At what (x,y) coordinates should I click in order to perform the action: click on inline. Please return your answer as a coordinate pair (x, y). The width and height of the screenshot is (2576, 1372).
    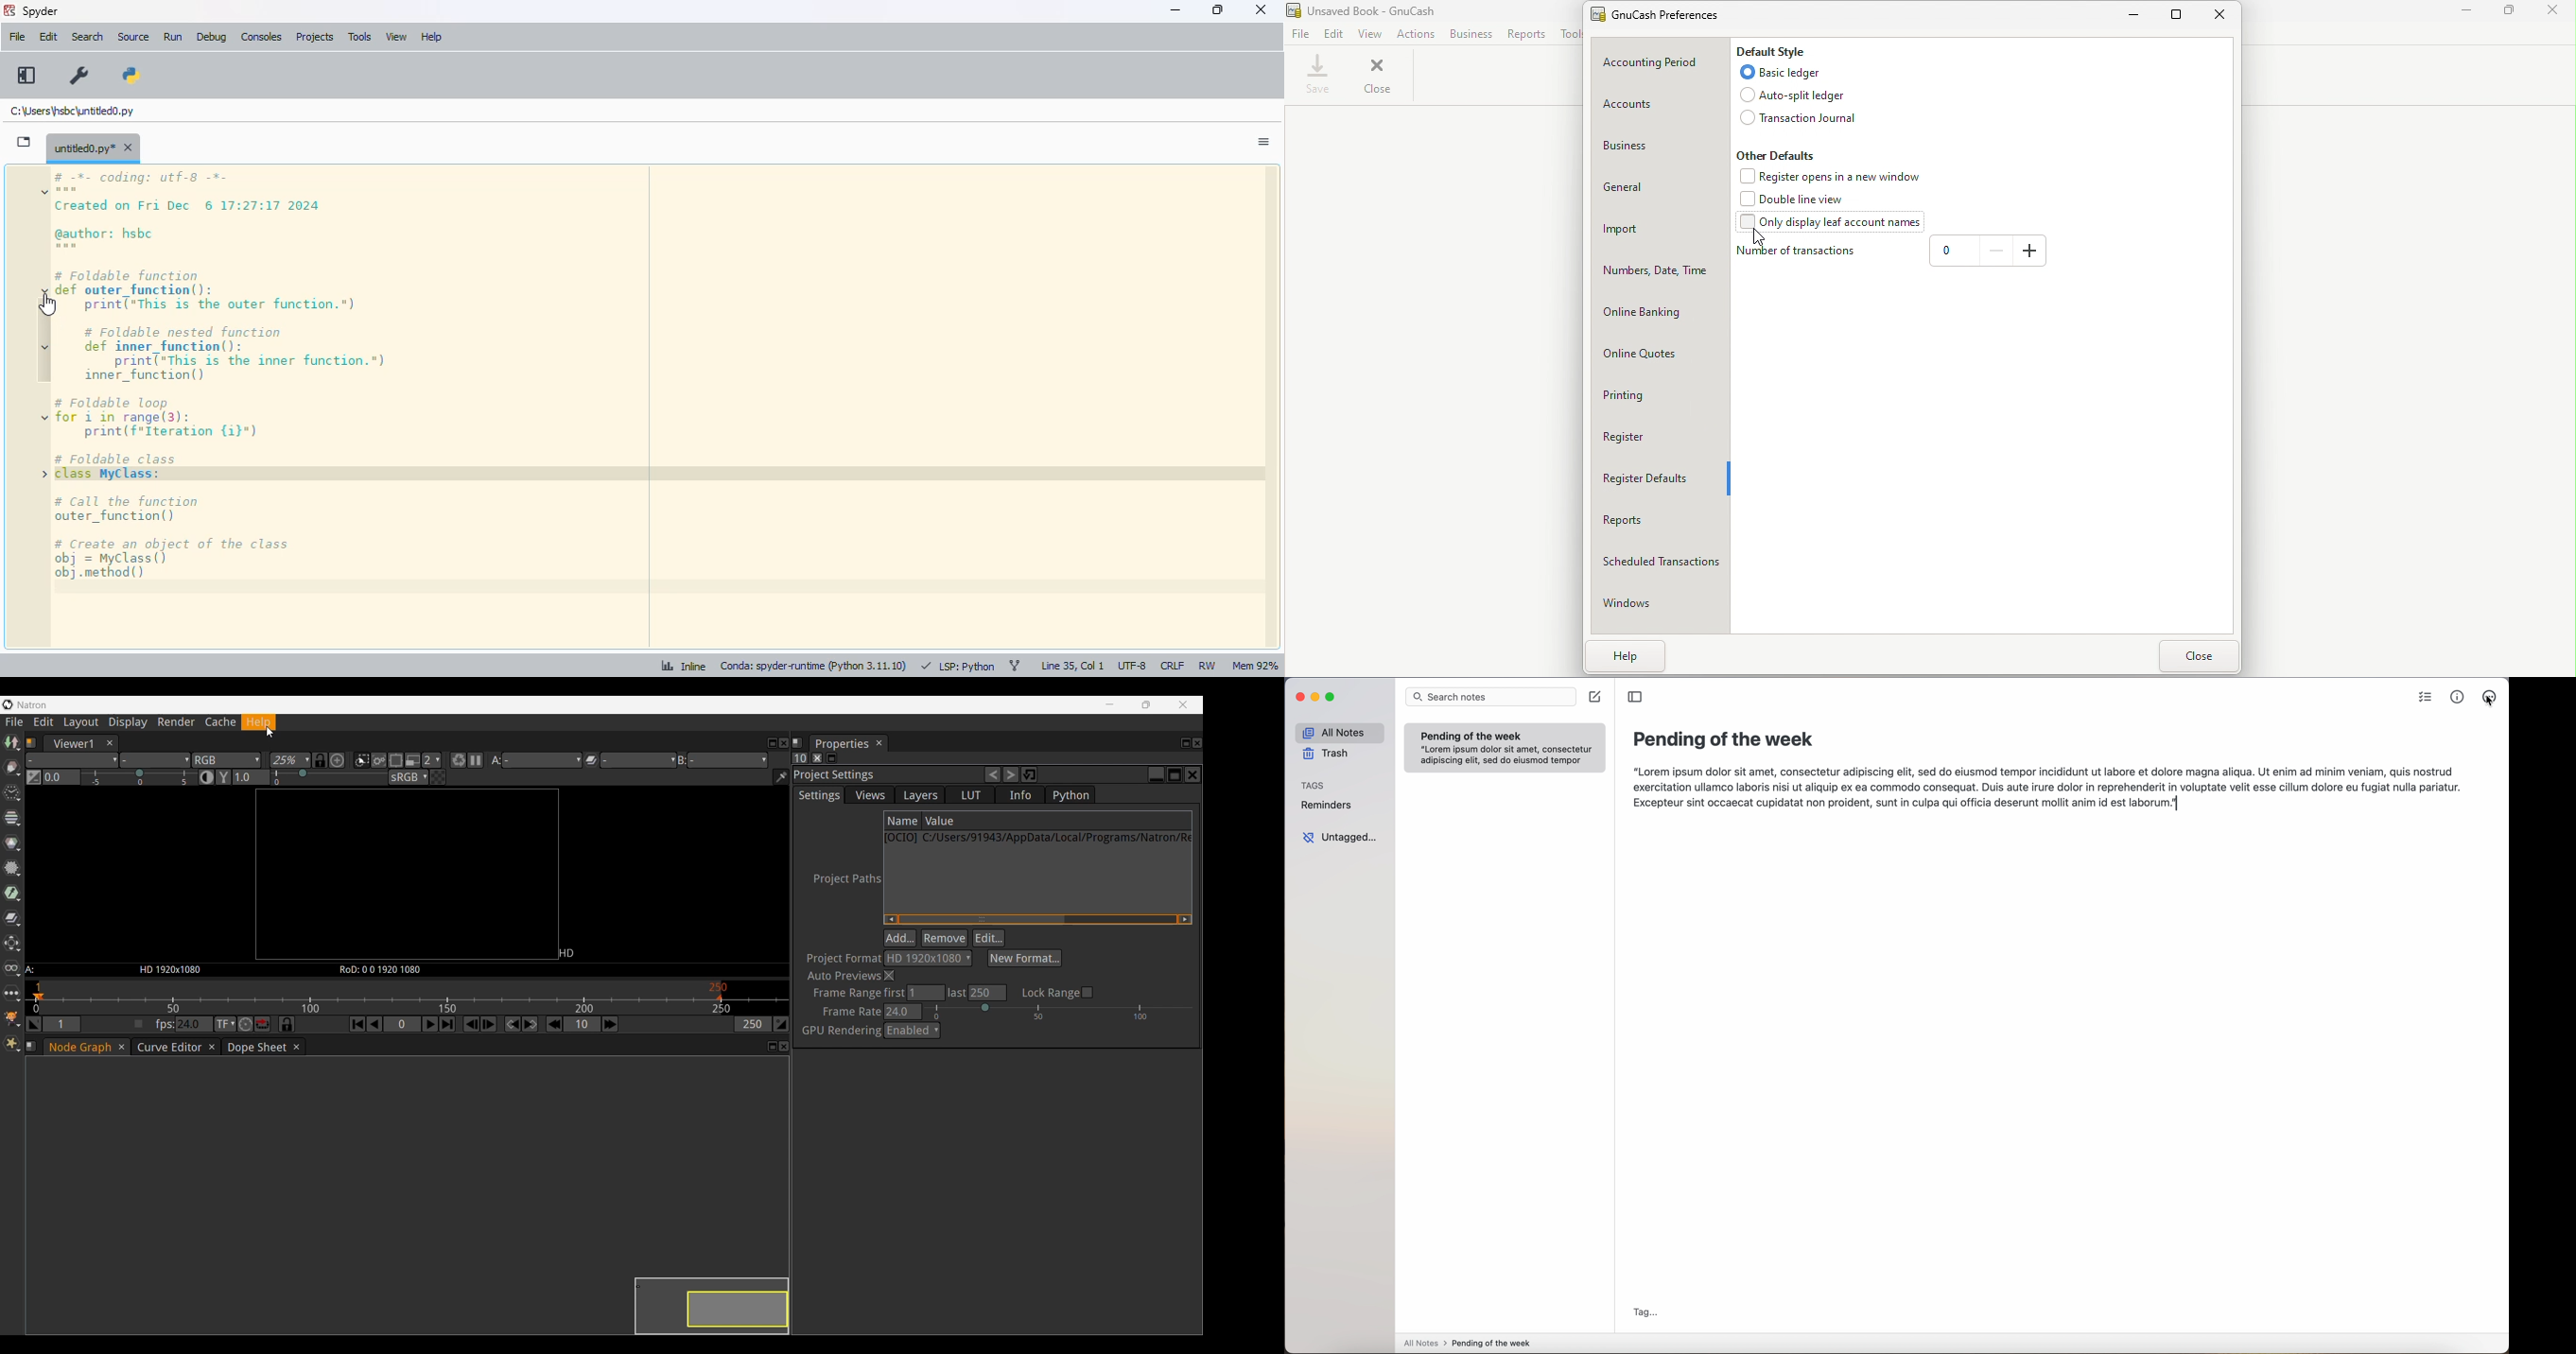
    Looking at the image, I should click on (676, 668).